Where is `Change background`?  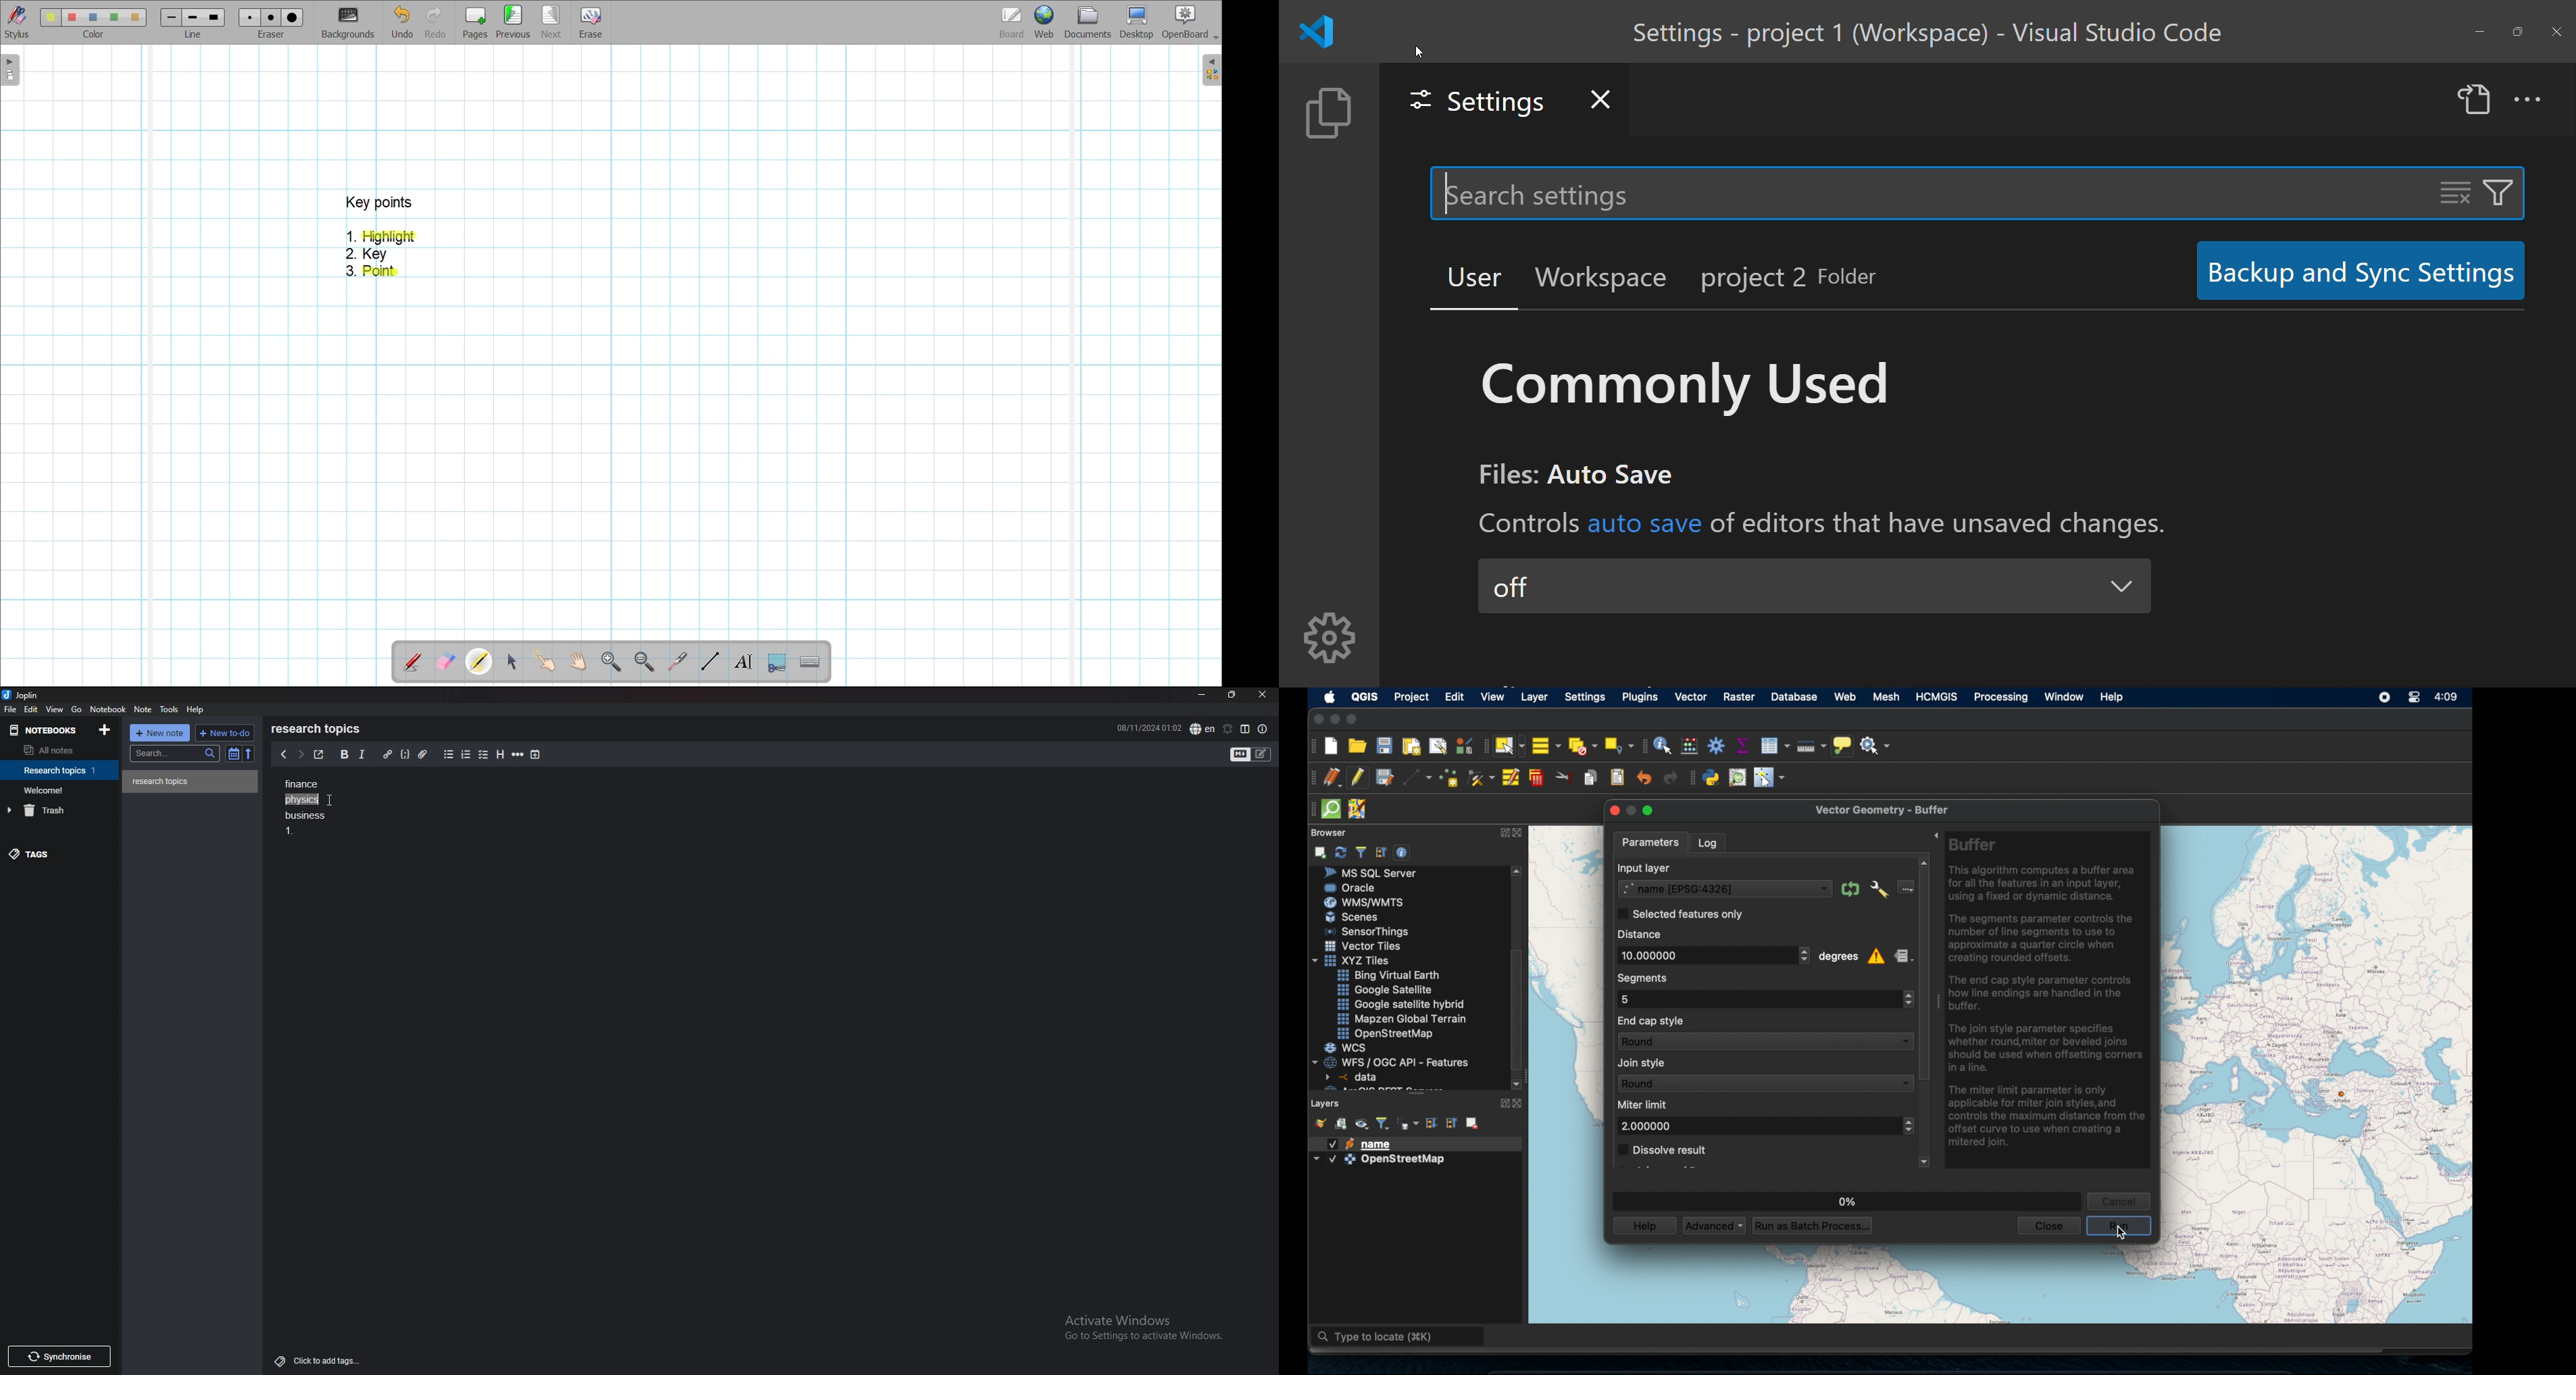 Change background is located at coordinates (348, 22).